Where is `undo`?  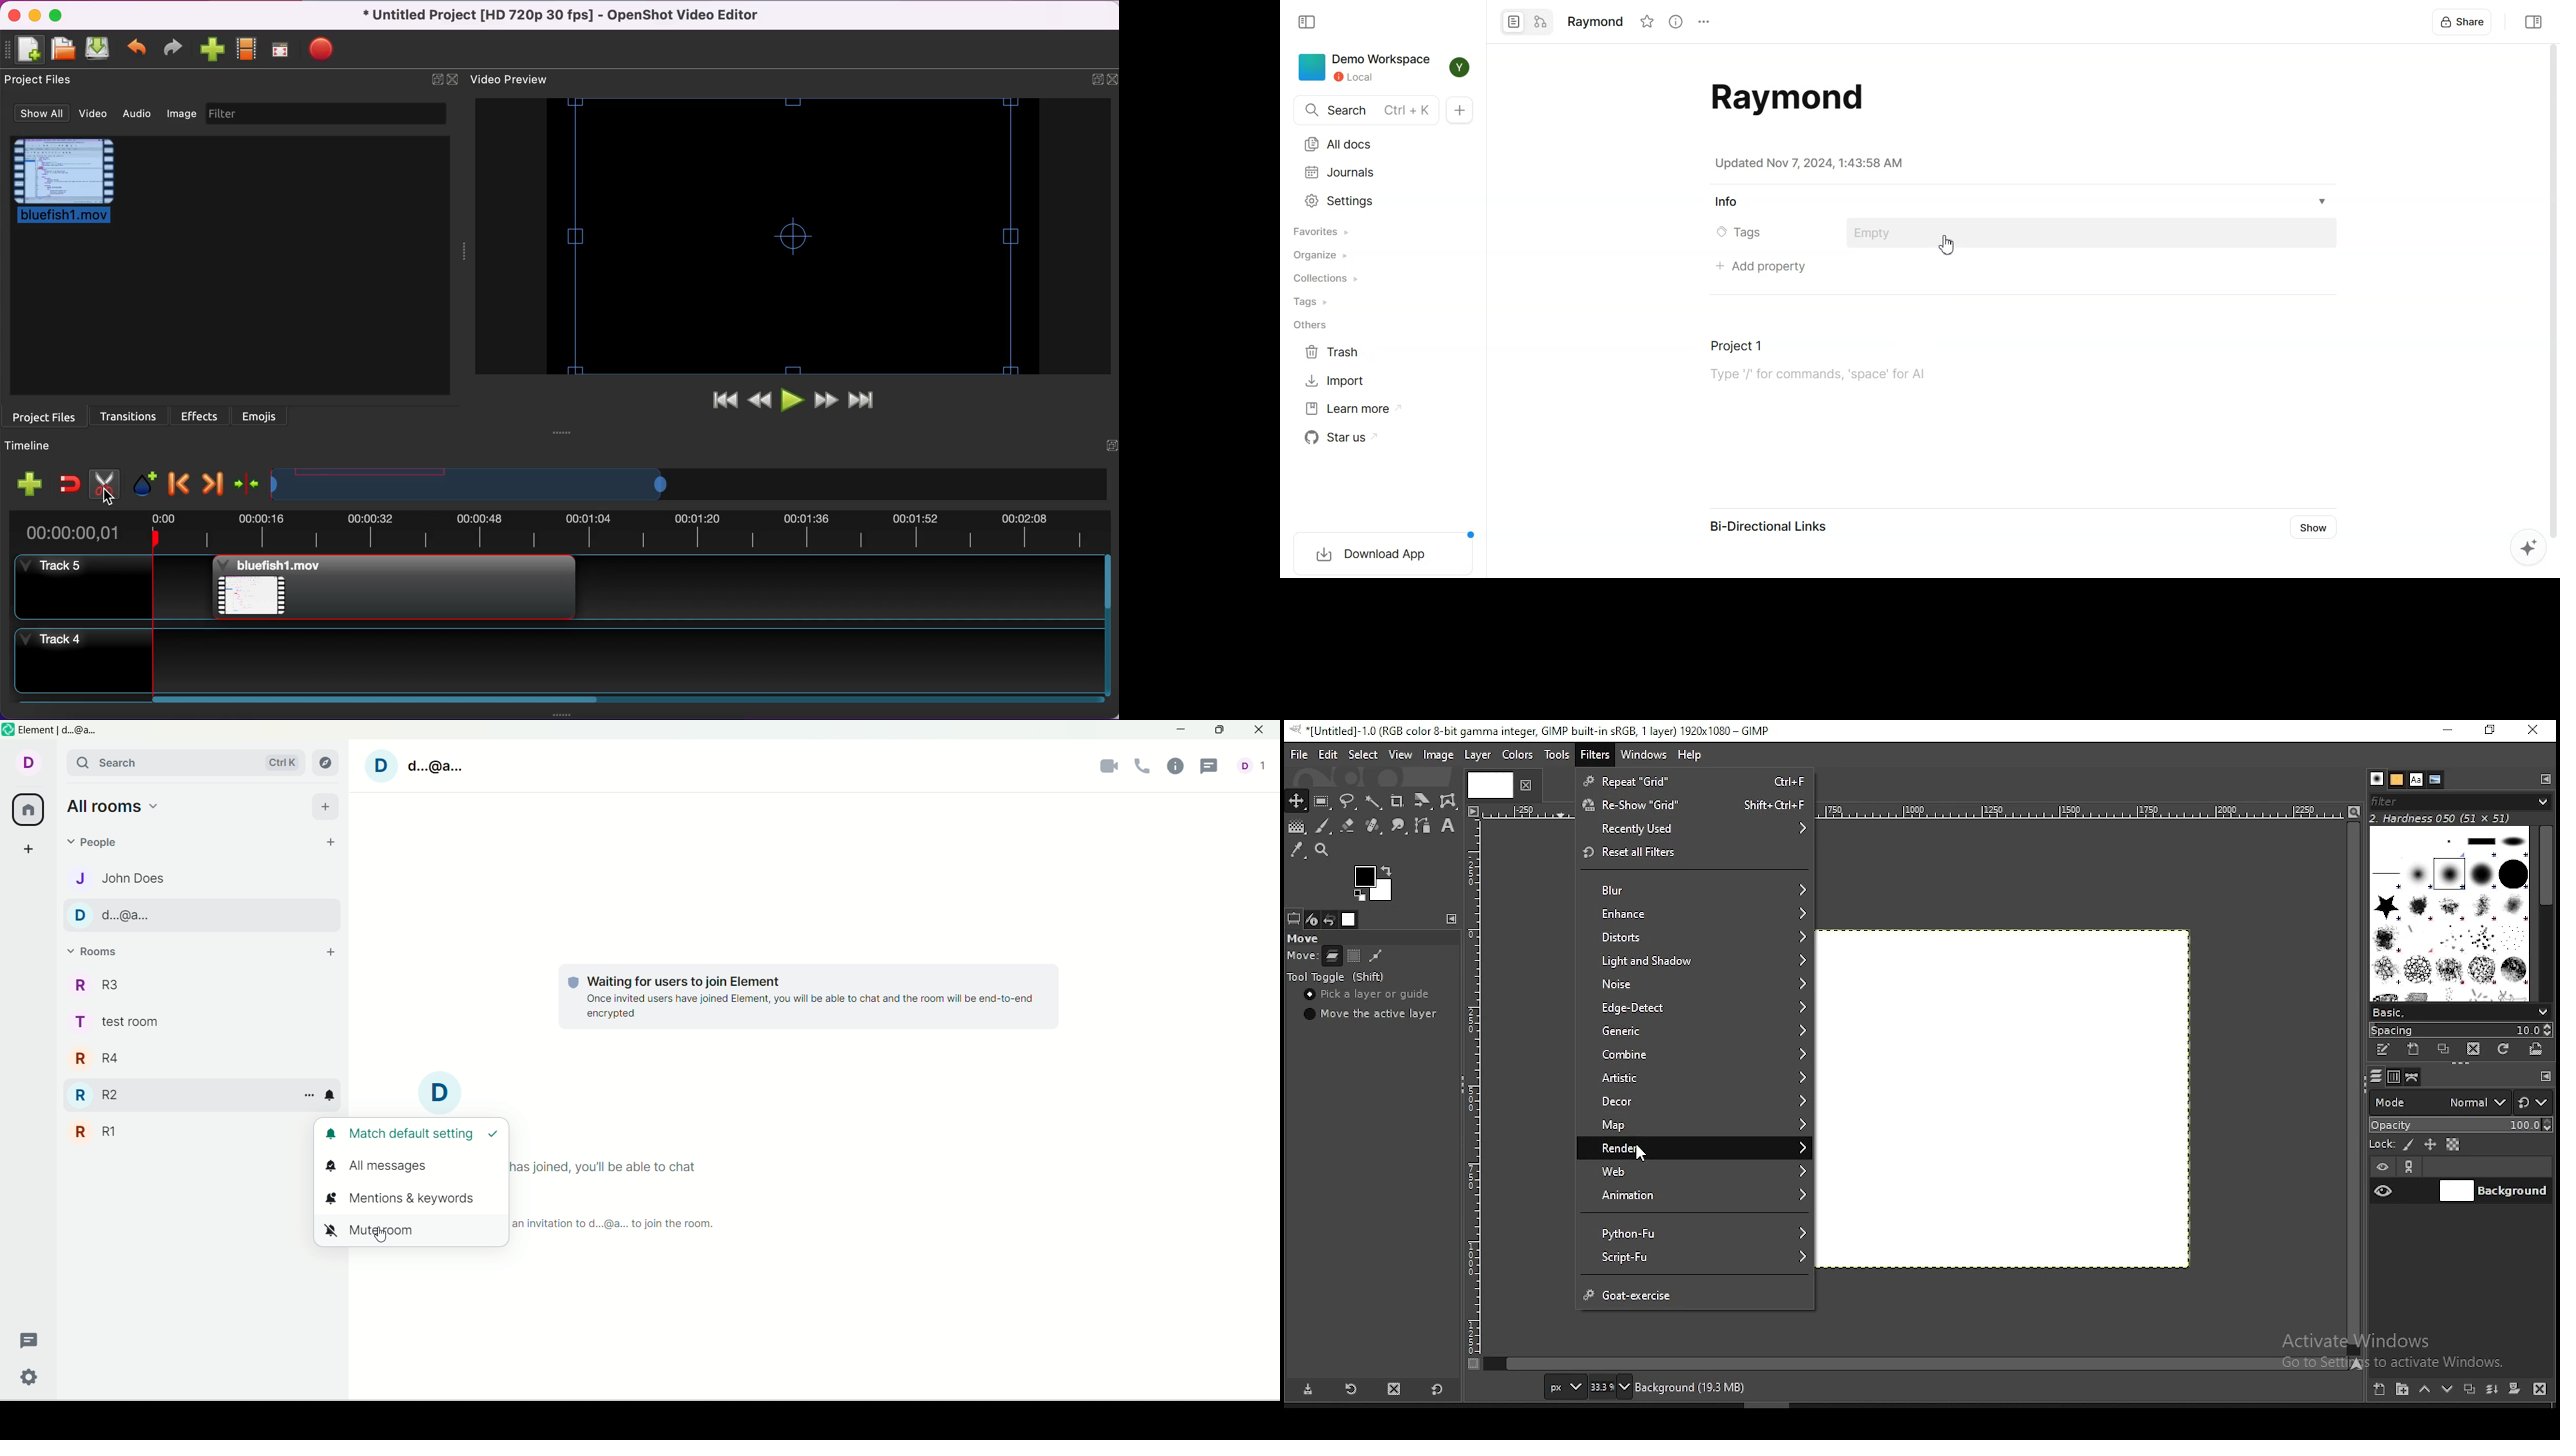 undo is located at coordinates (138, 50).